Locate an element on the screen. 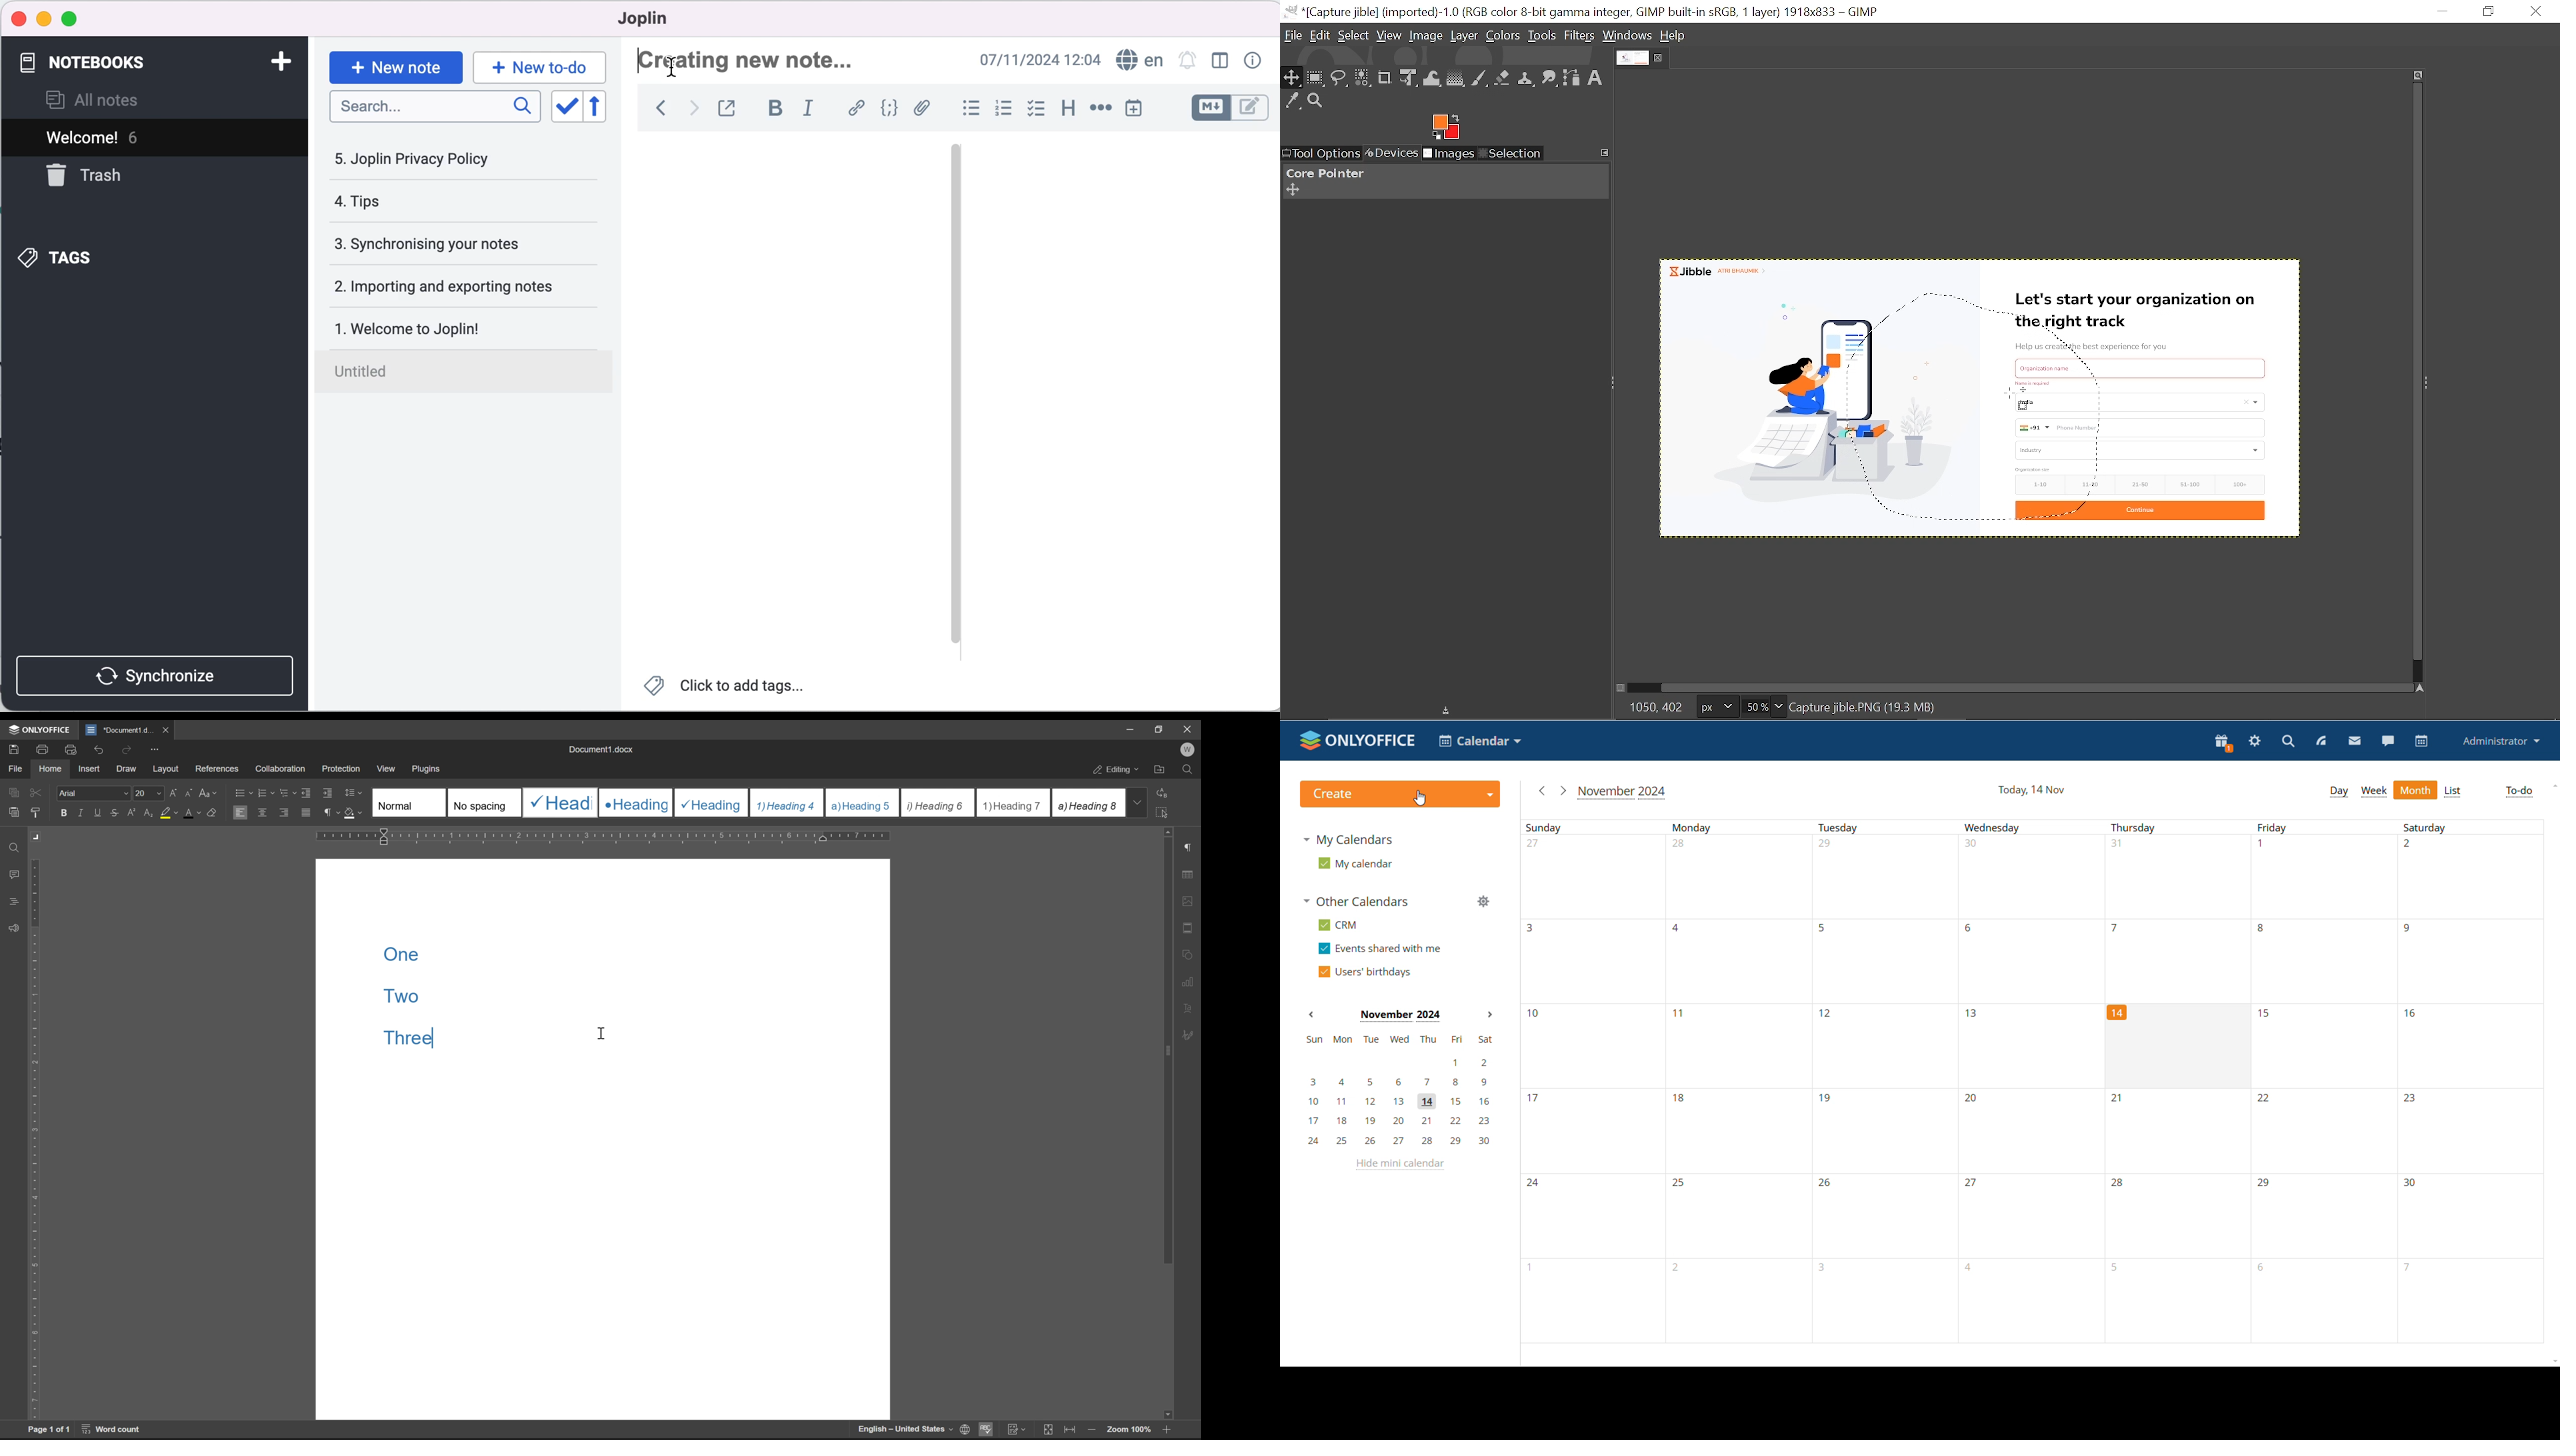 Image resolution: width=2576 pixels, height=1456 pixels. month view is located at coordinates (2415, 789).